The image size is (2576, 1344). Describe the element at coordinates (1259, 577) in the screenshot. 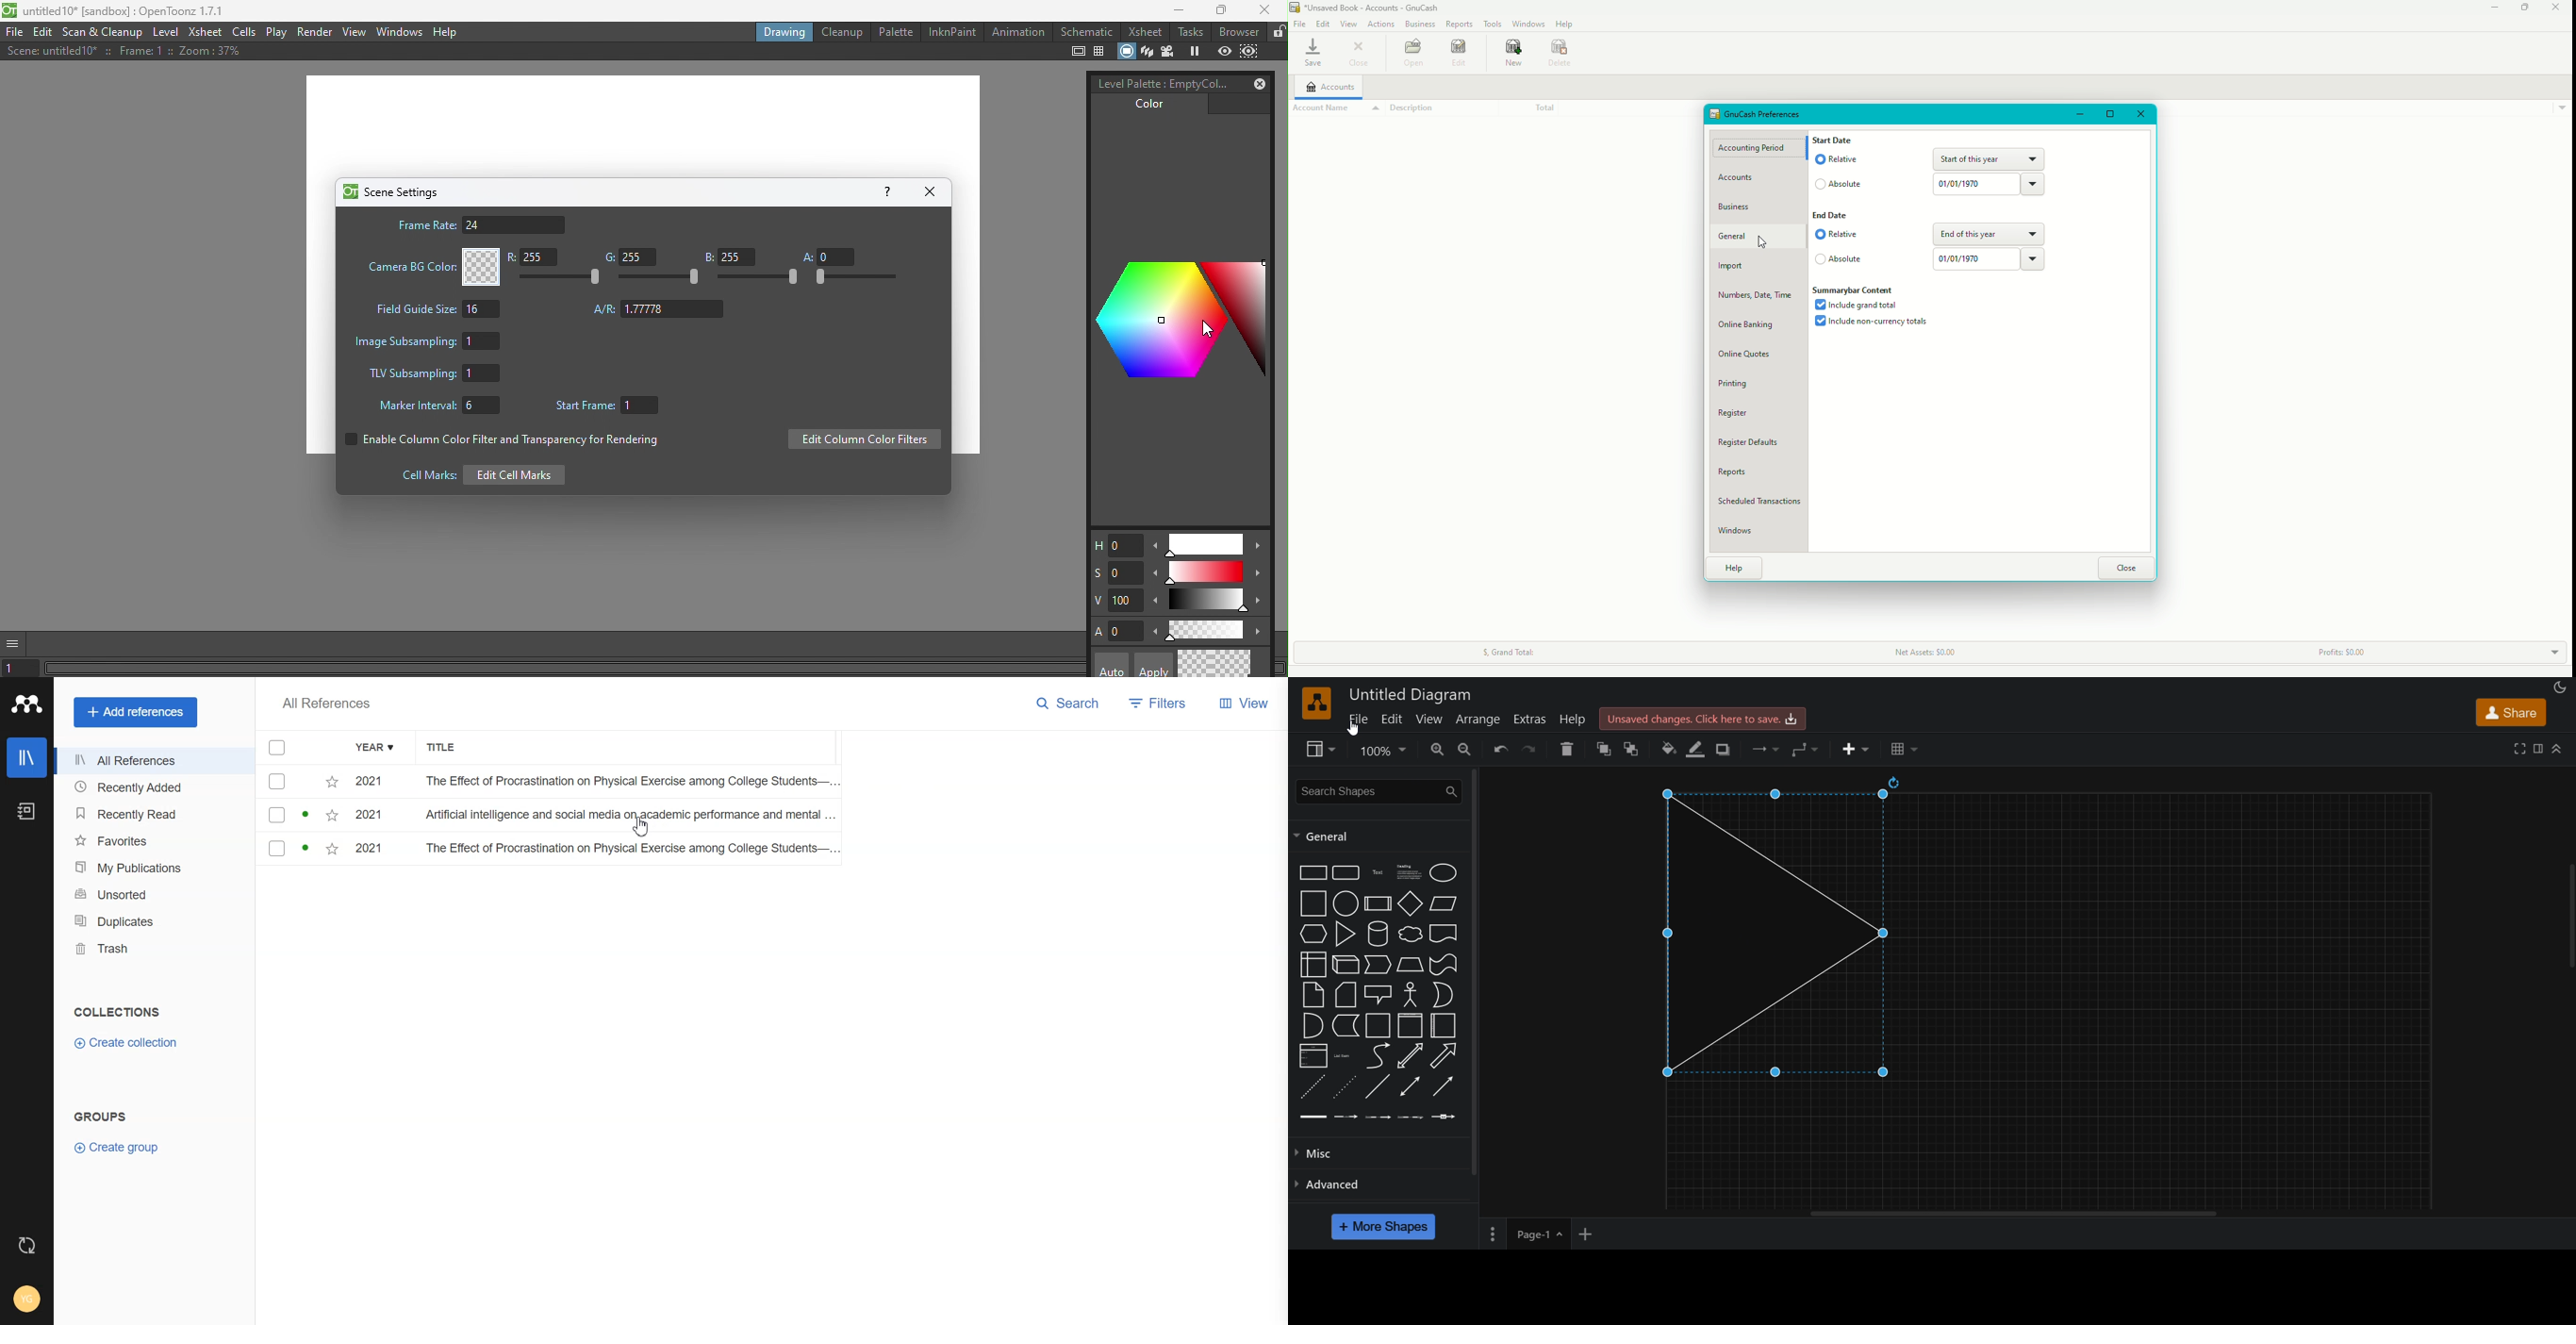

I see `` at that location.